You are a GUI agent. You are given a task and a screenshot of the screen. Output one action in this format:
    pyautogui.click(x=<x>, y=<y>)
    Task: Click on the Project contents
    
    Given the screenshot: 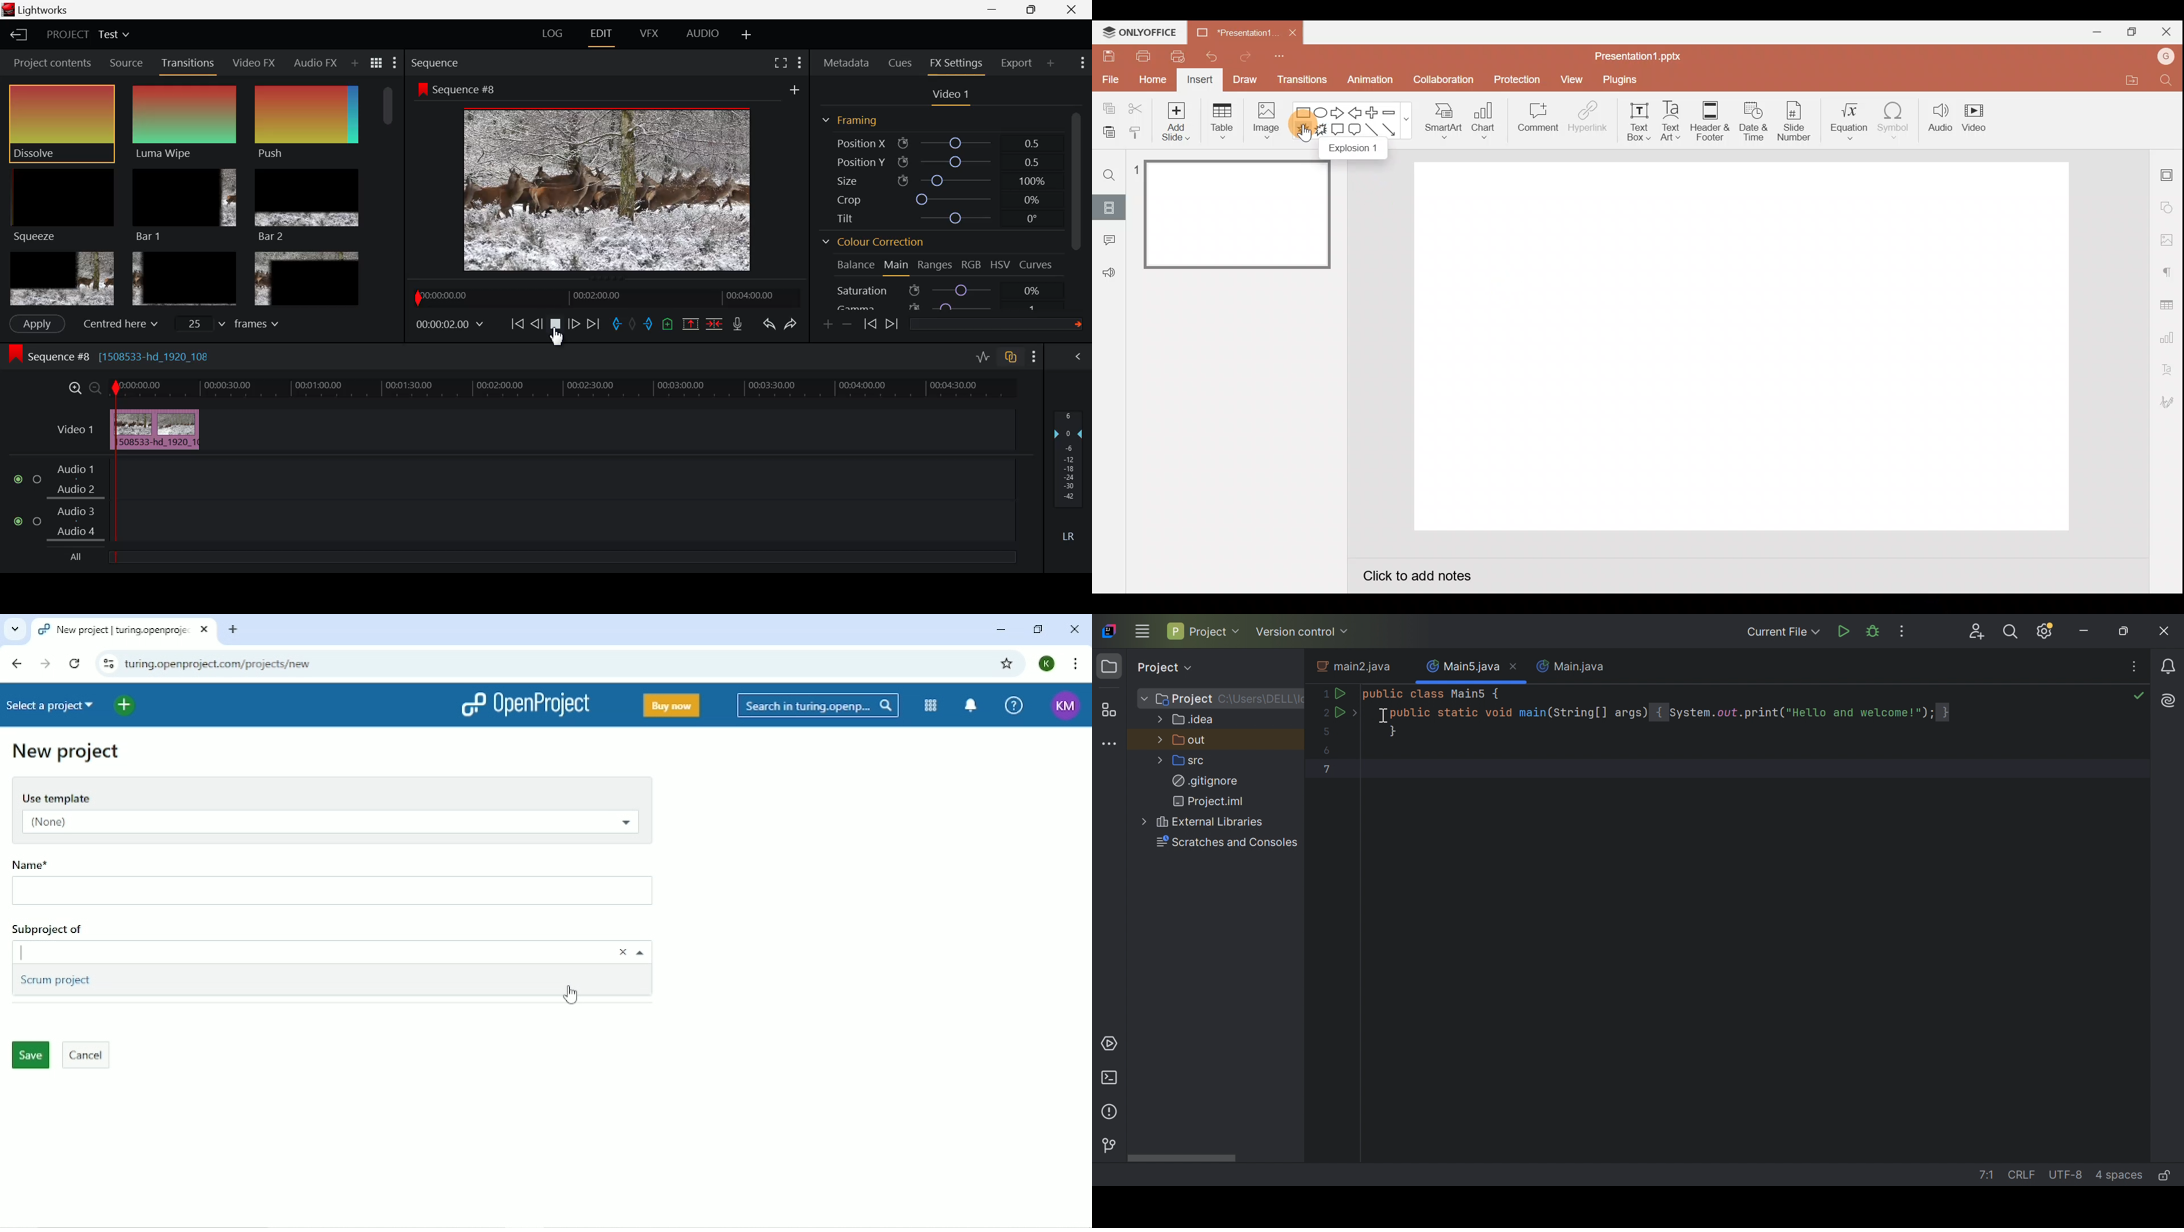 What is the action you would take?
    pyautogui.click(x=48, y=63)
    